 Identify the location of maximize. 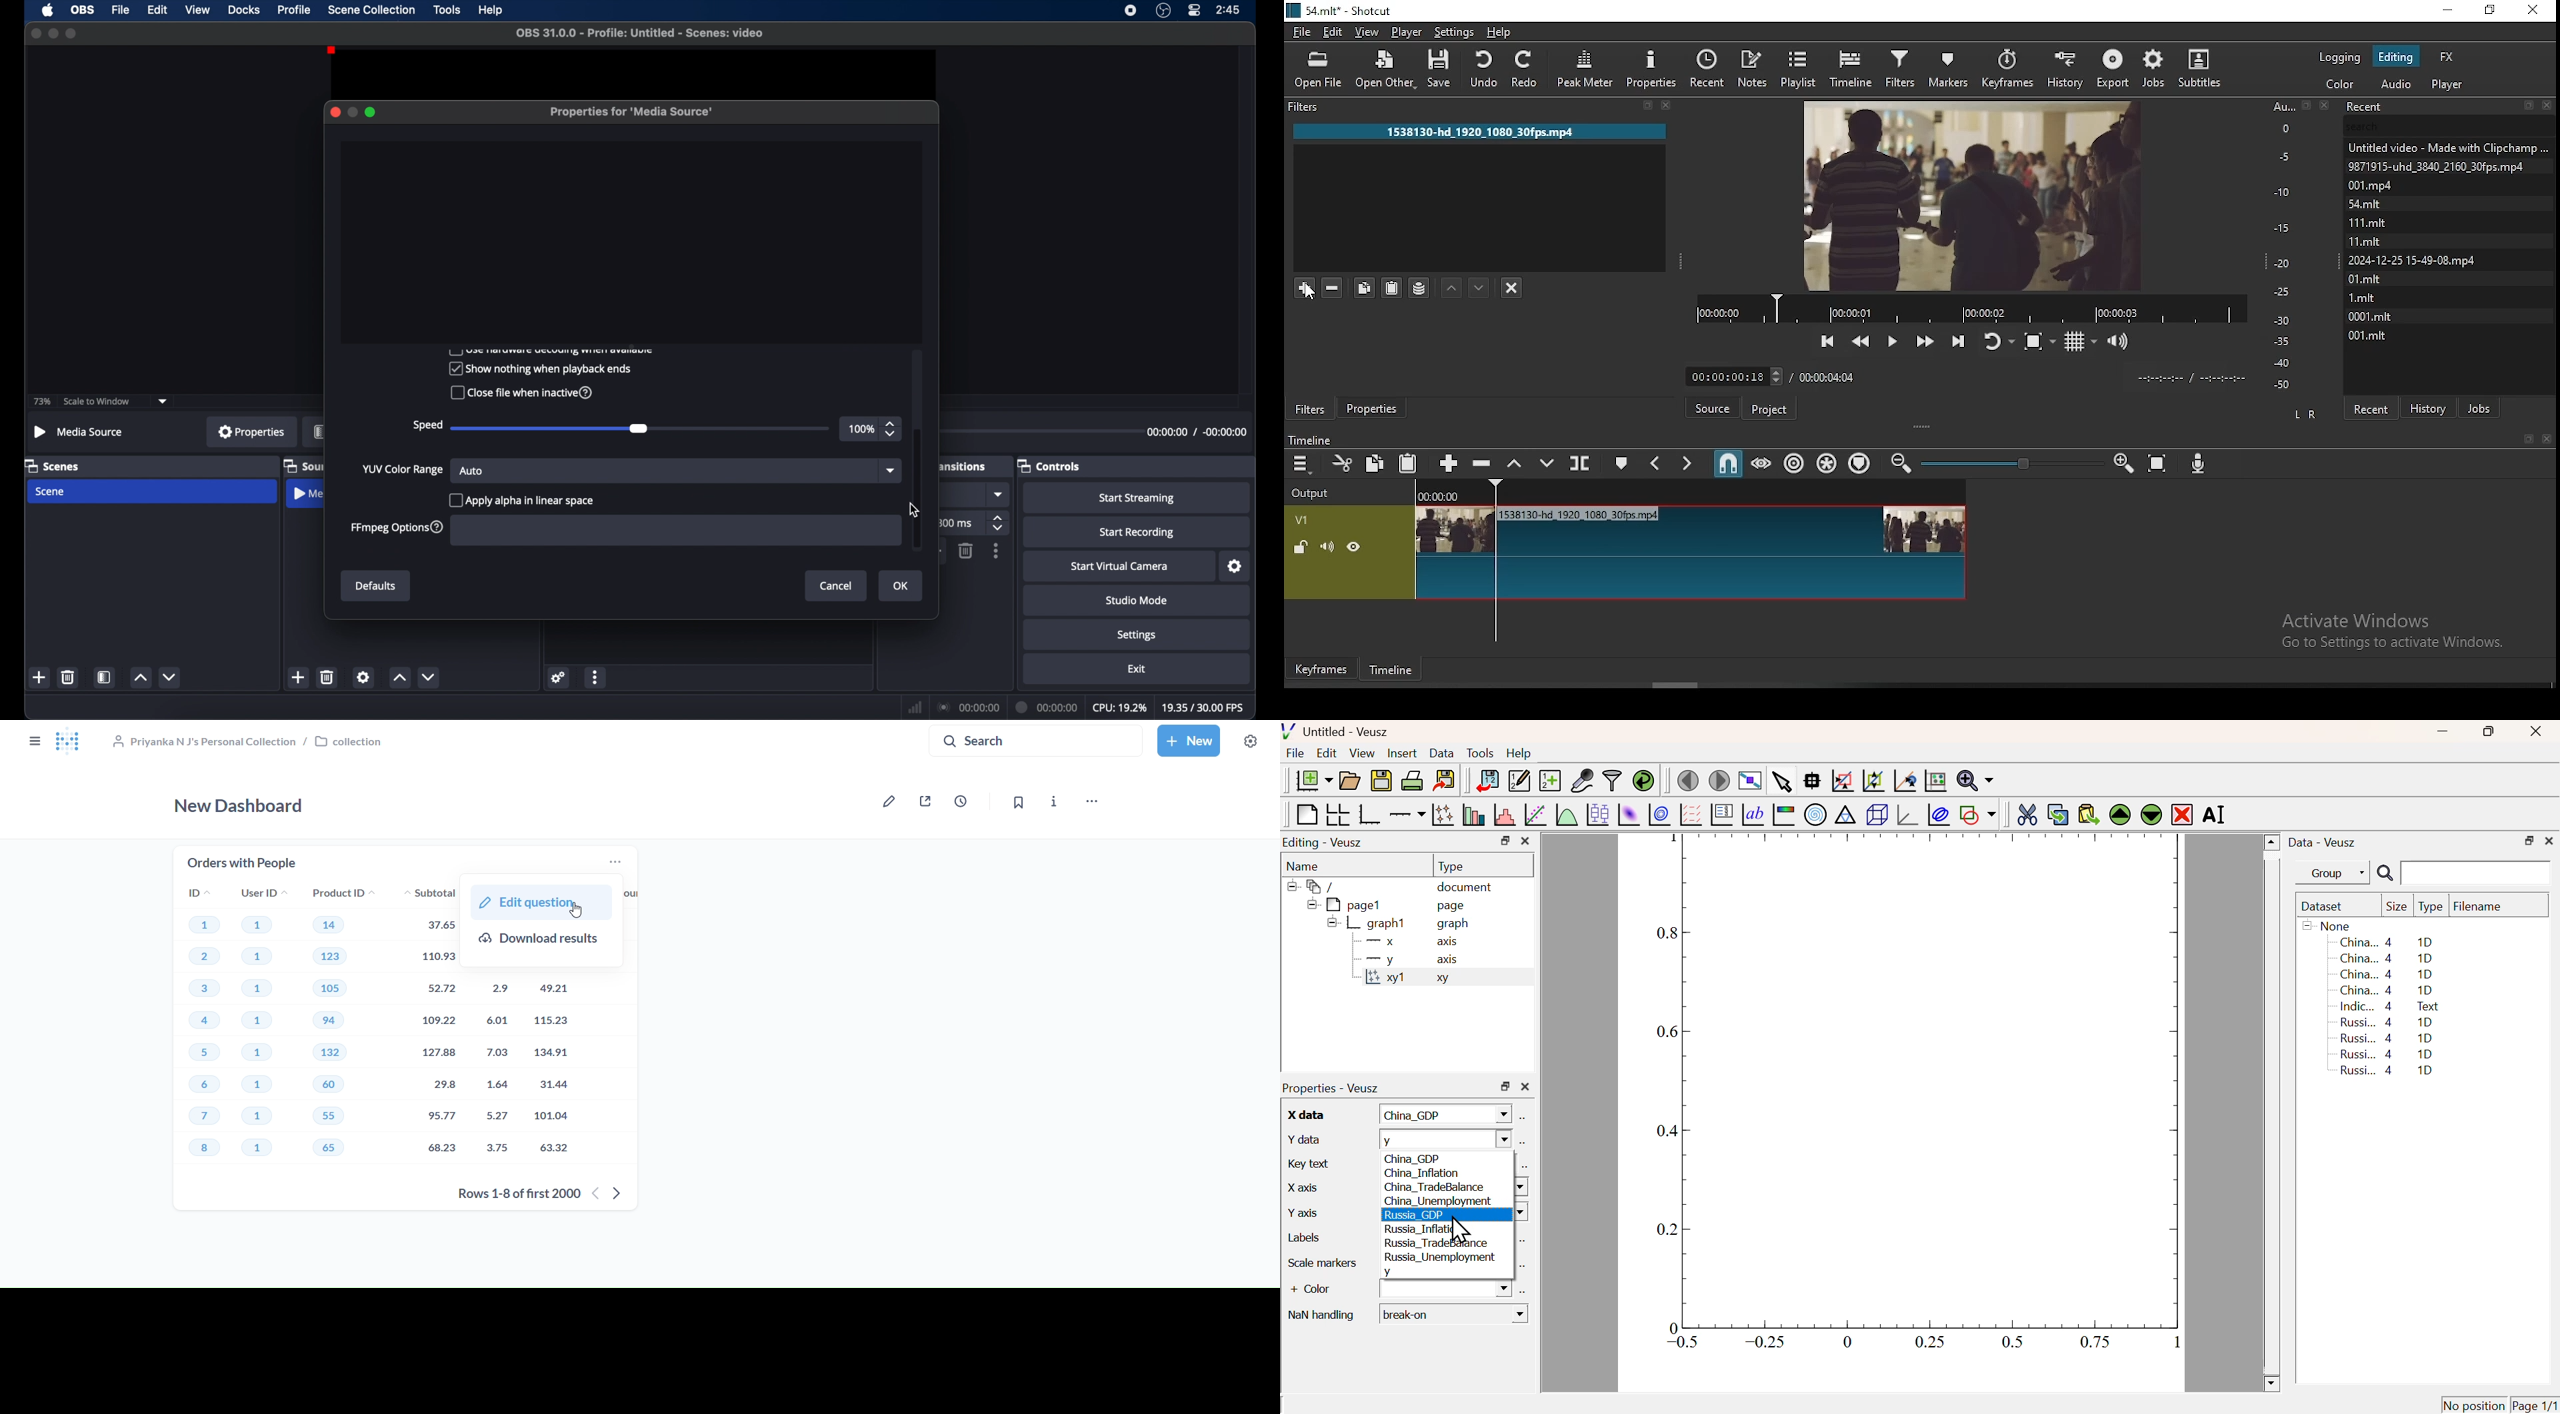
(371, 112).